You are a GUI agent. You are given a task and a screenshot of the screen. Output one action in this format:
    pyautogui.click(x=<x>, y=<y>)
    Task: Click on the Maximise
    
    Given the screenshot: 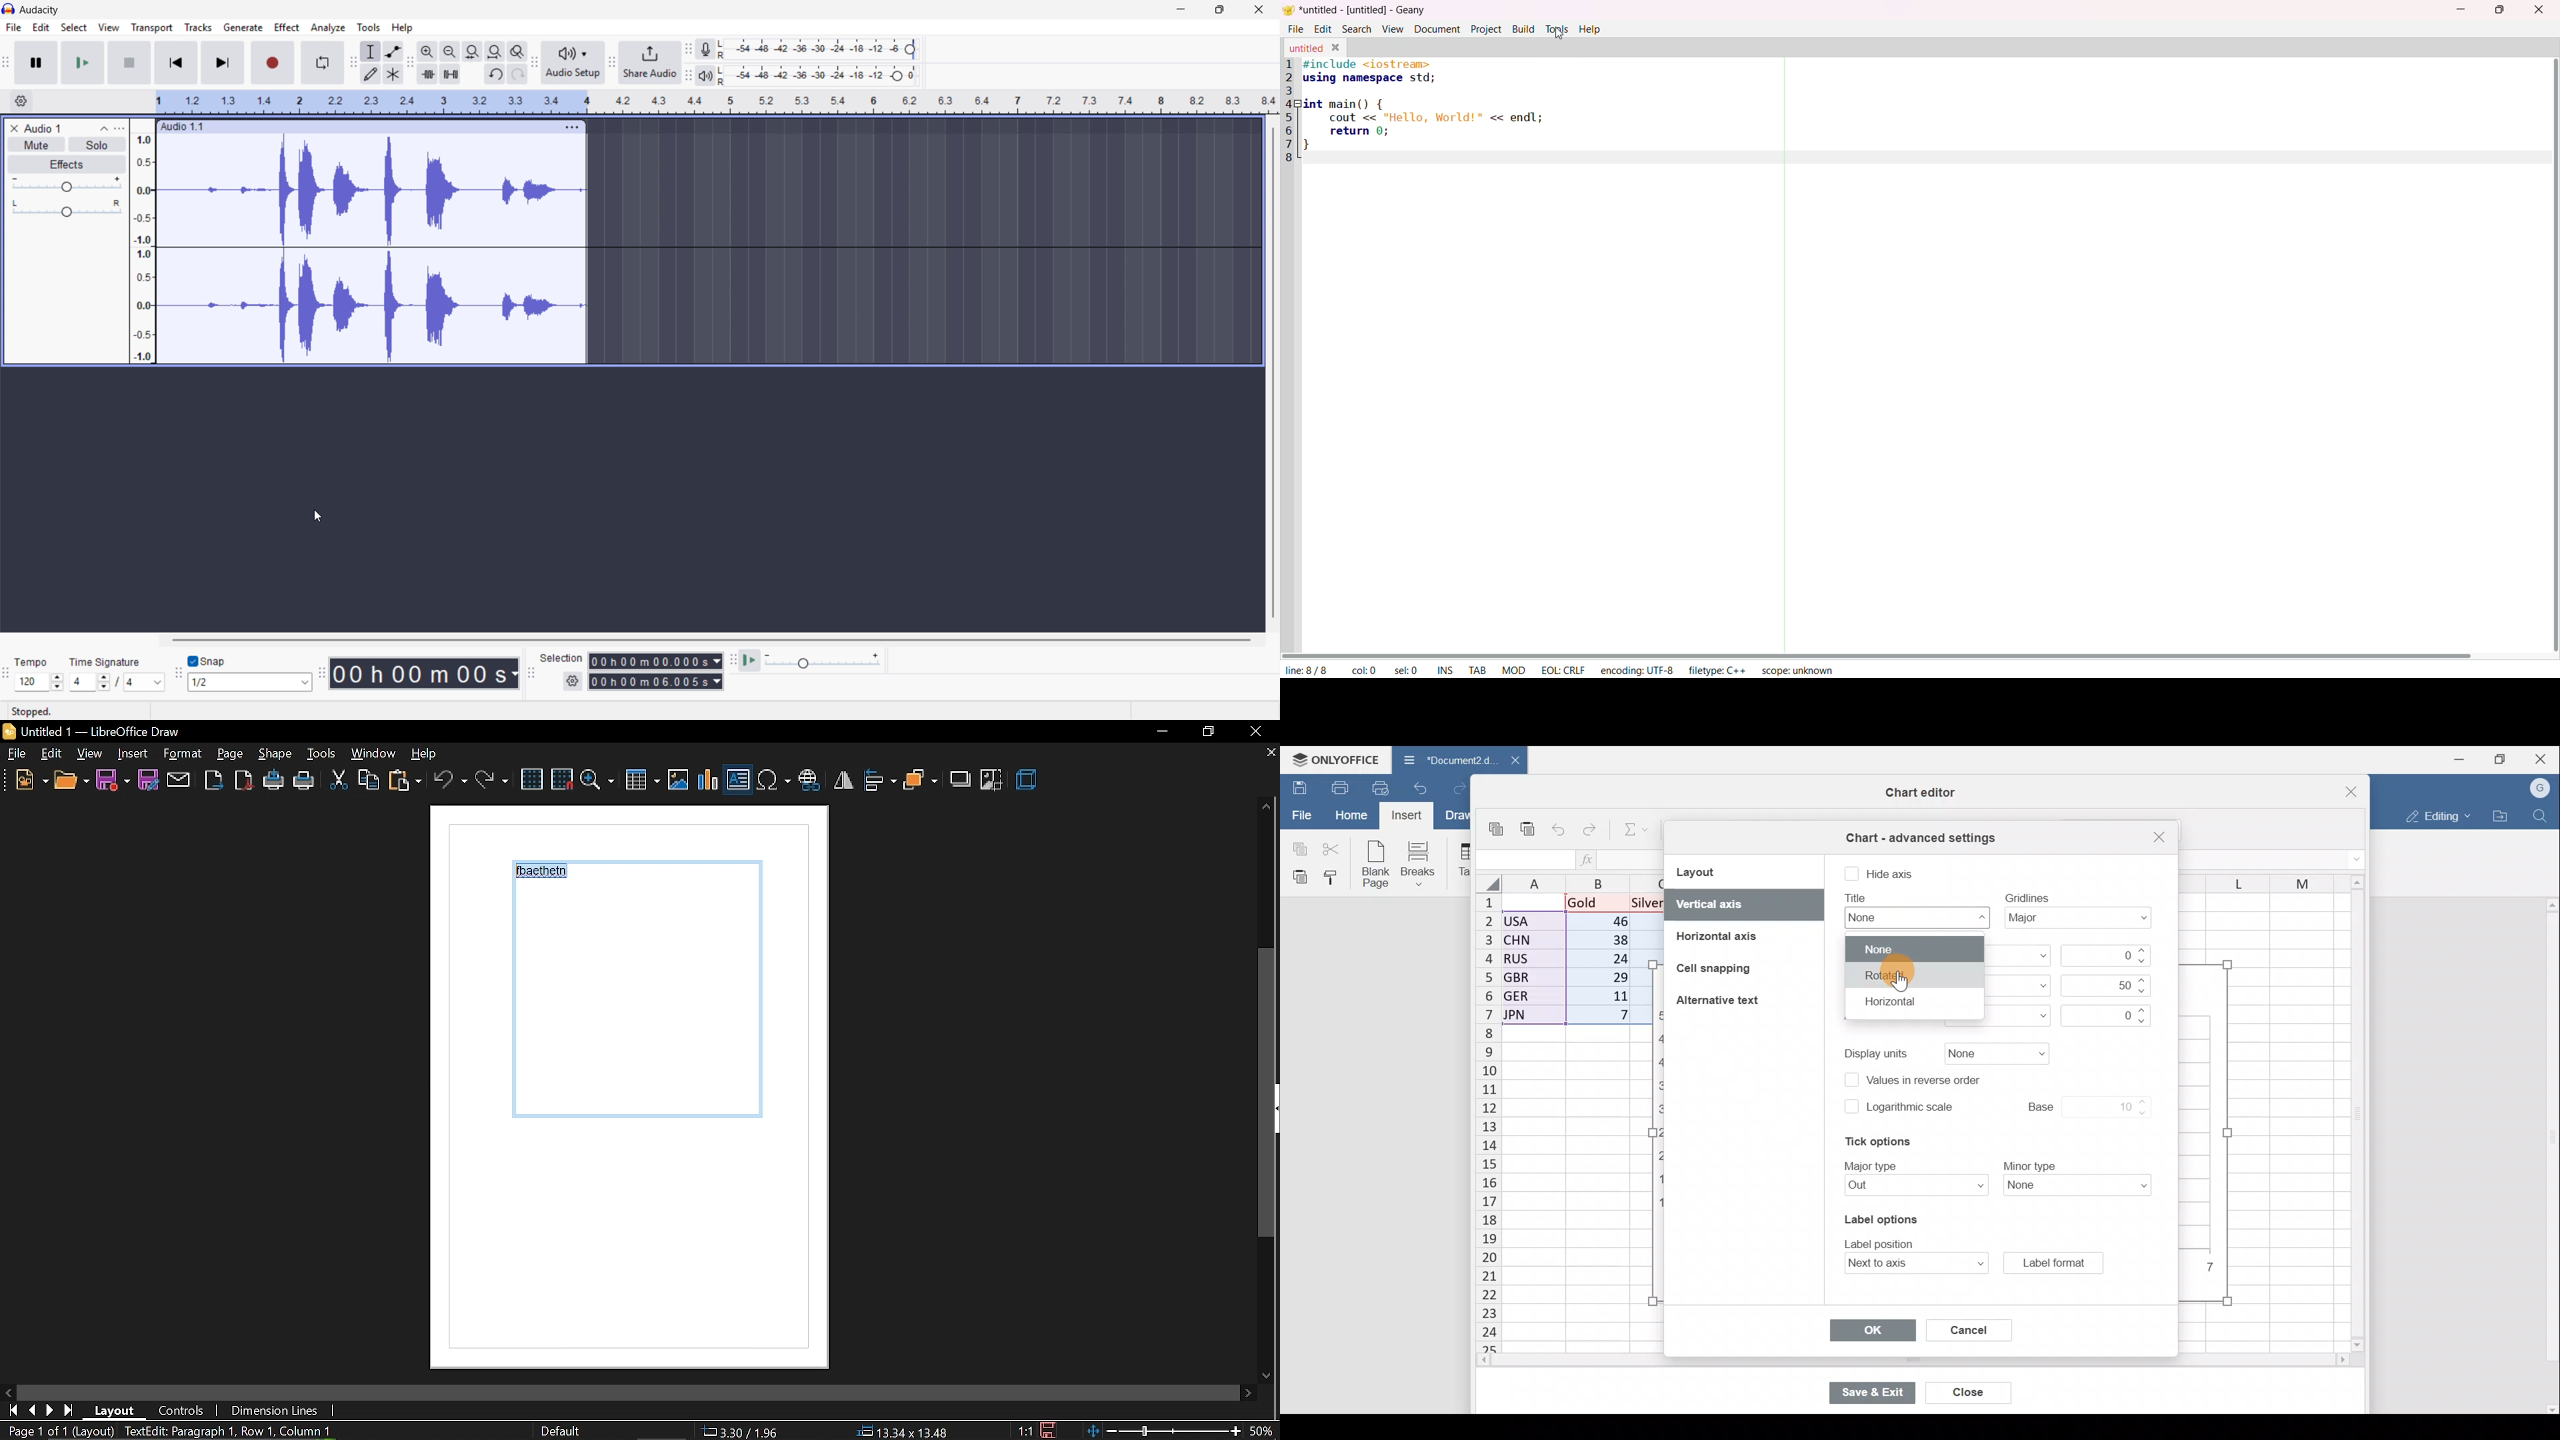 What is the action you would take?
    pyautogui.click(x=1221, y=10)
    